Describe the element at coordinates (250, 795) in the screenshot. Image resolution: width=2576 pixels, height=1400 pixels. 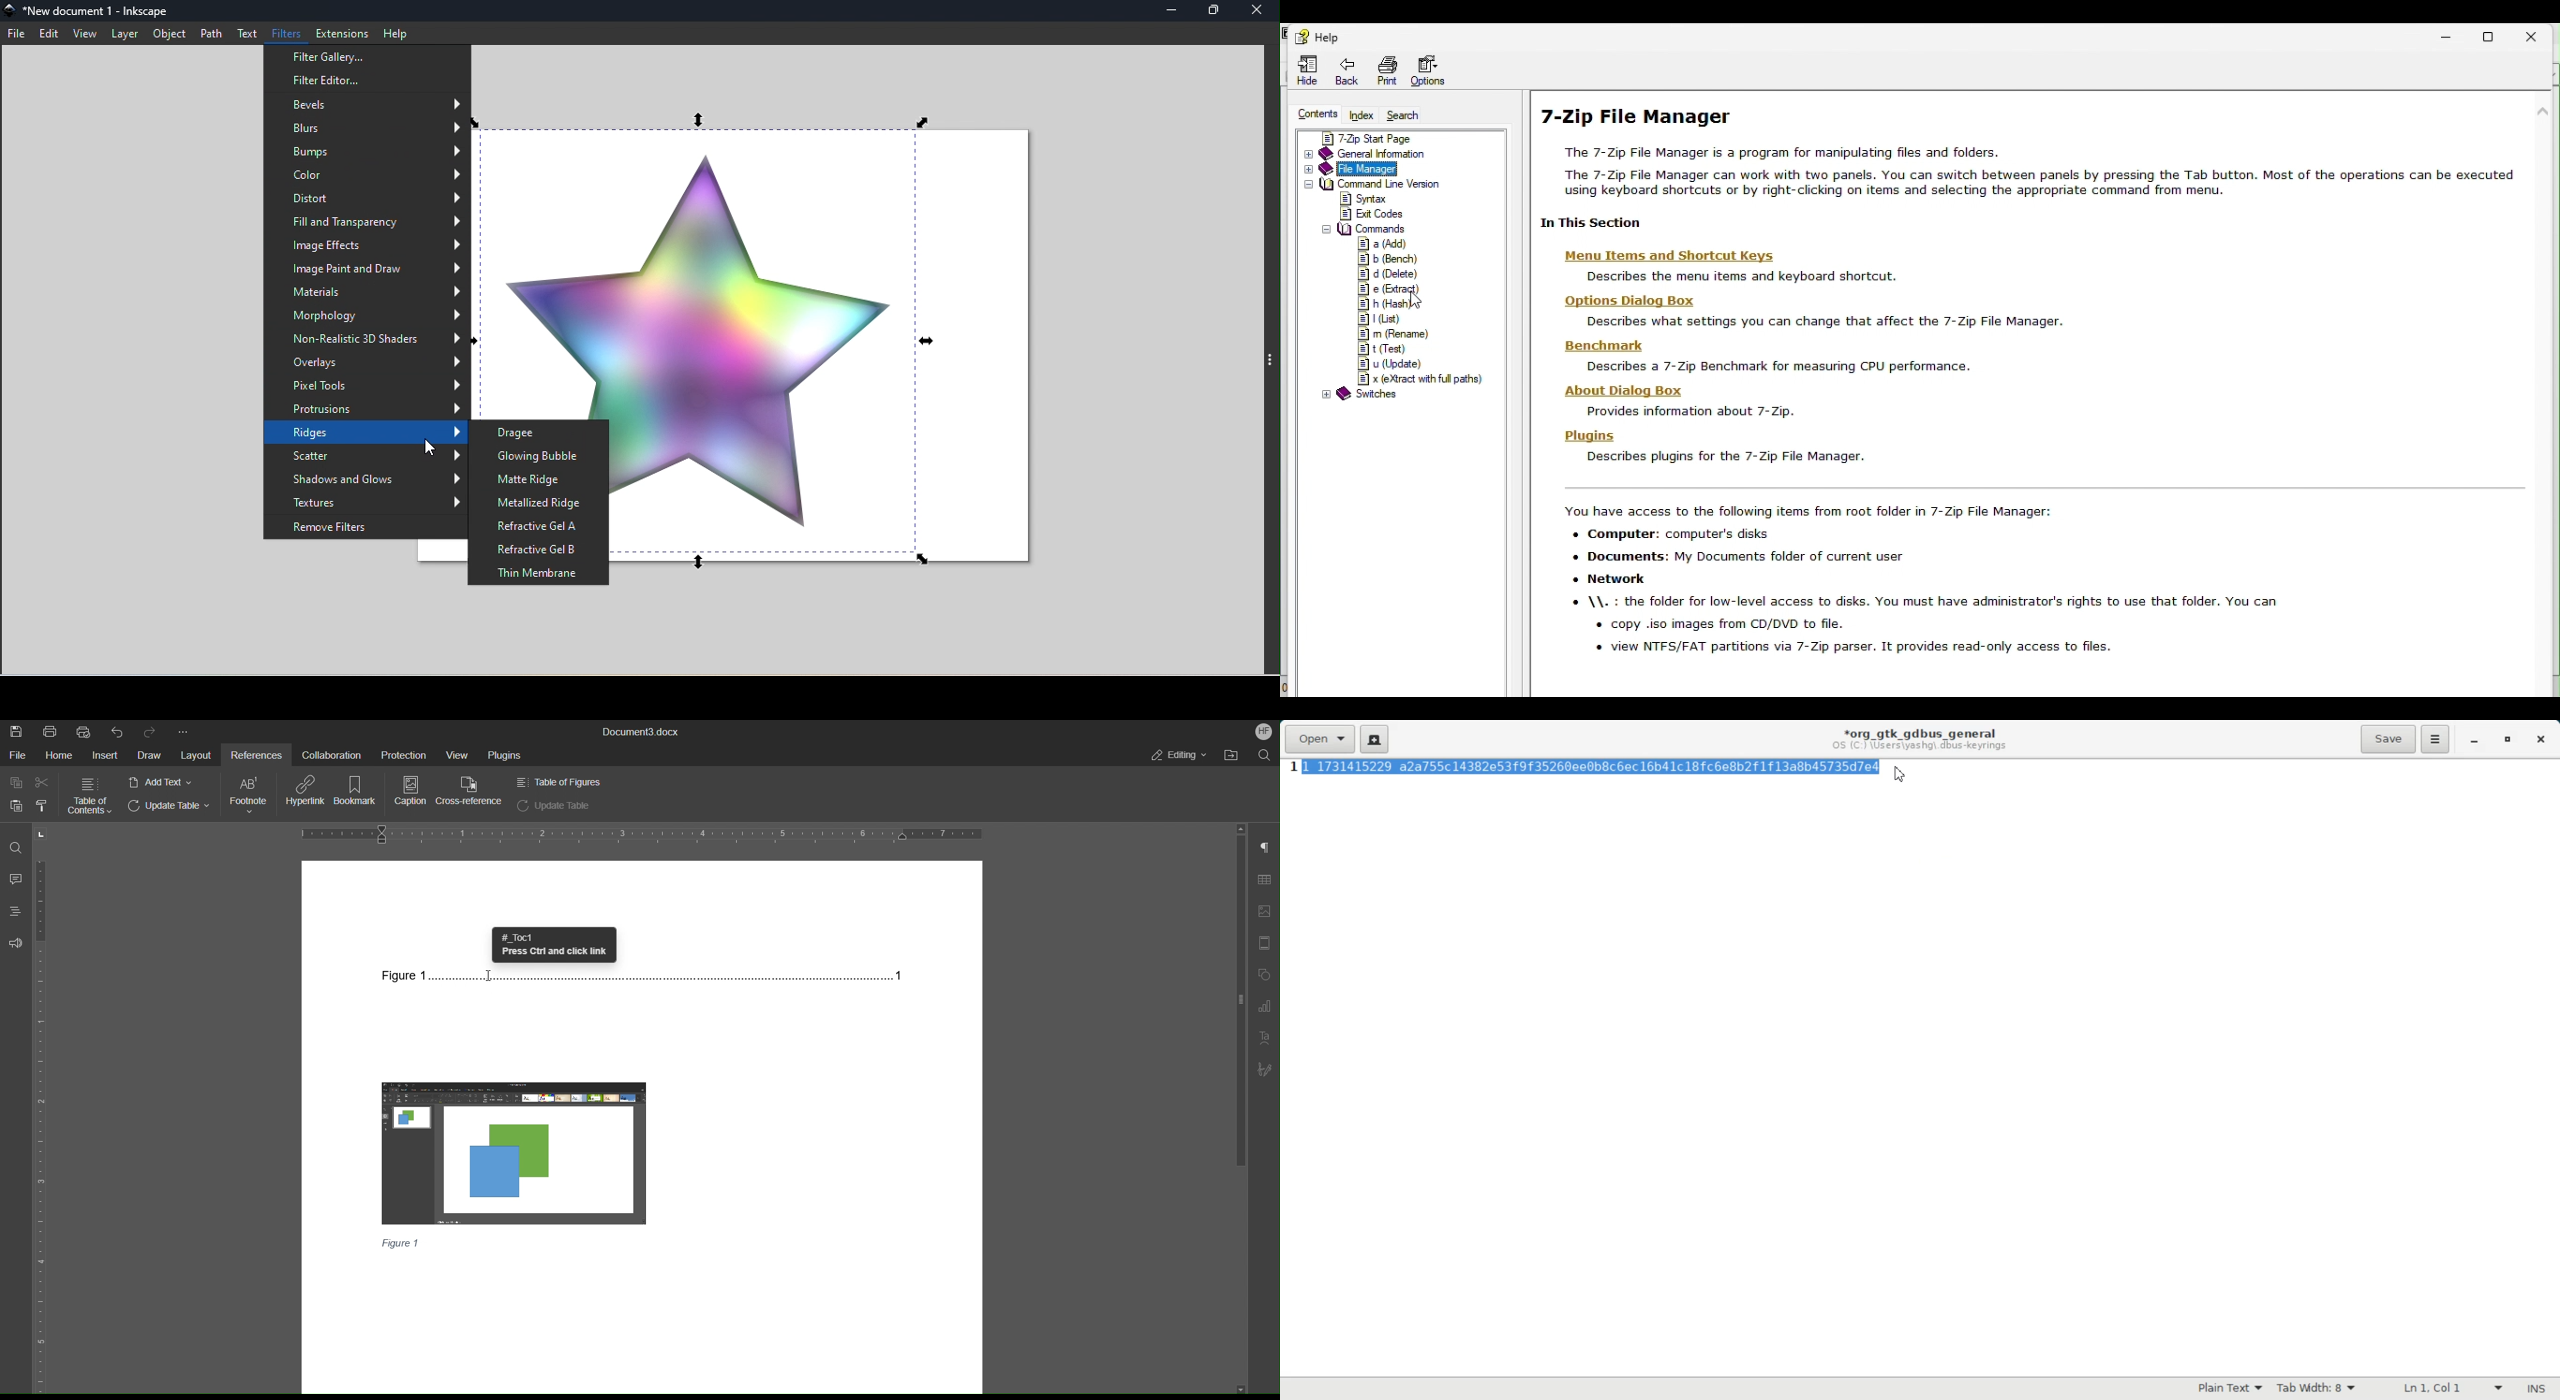
I see `Footnote` at that location.